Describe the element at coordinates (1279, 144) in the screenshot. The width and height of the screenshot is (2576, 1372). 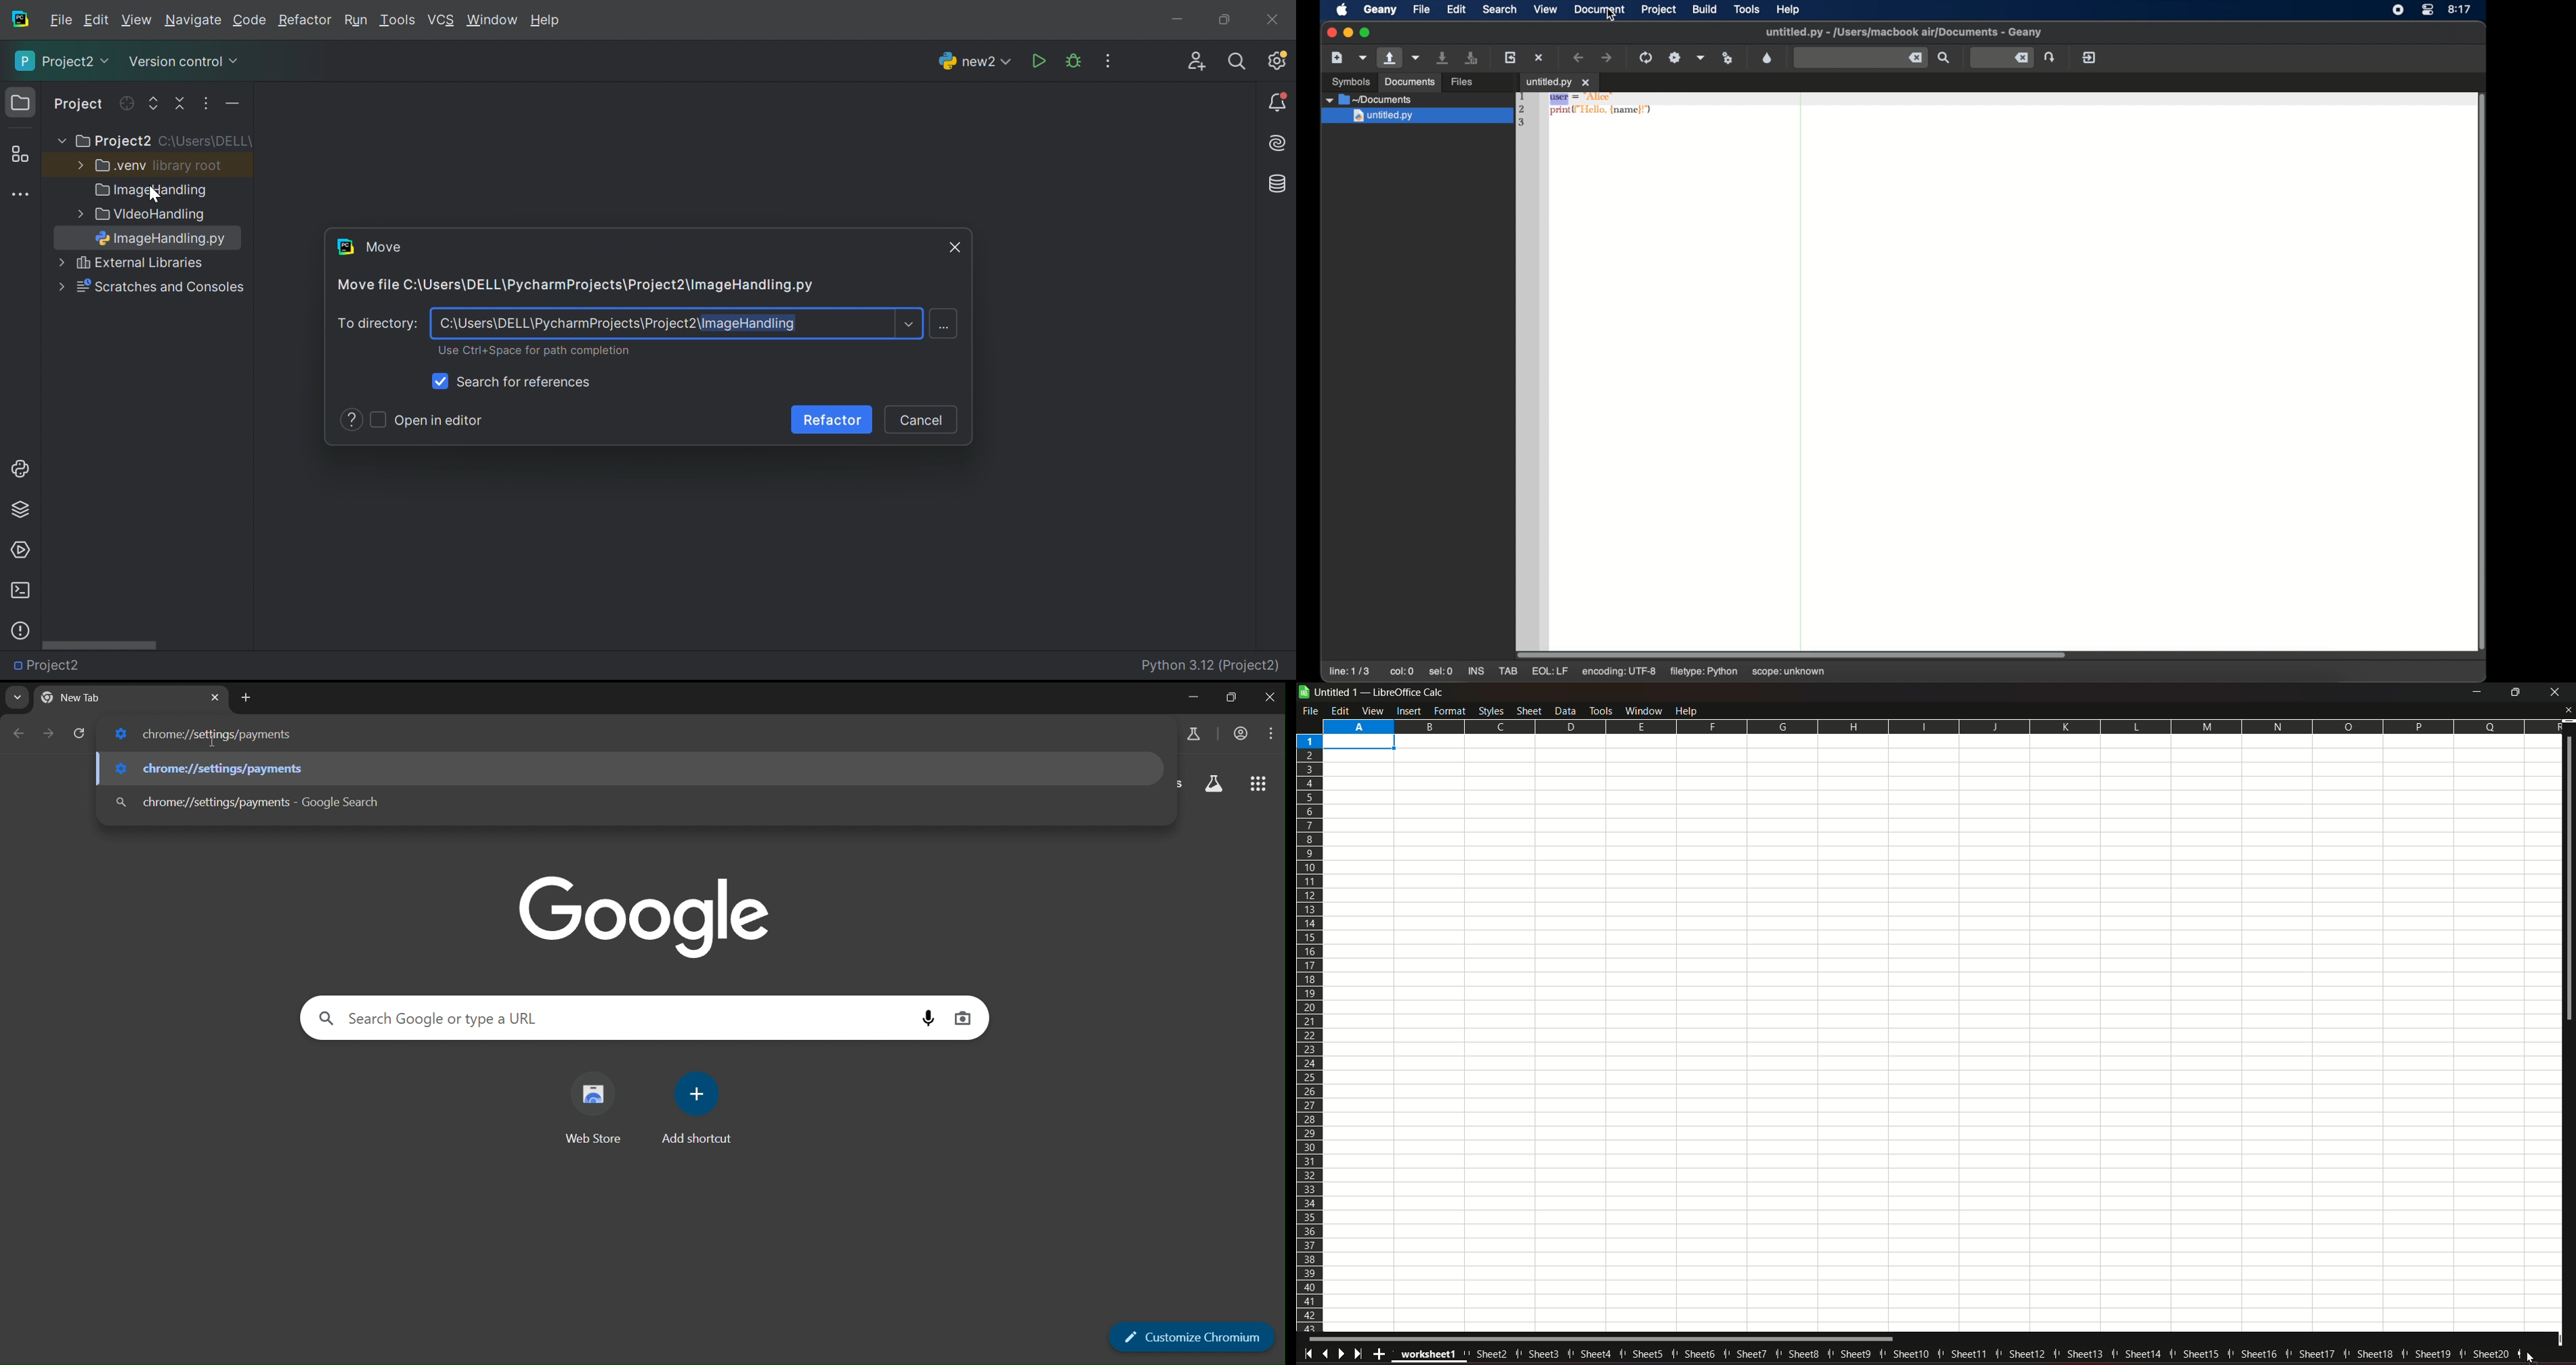
I see `AI Assistant` at that location.